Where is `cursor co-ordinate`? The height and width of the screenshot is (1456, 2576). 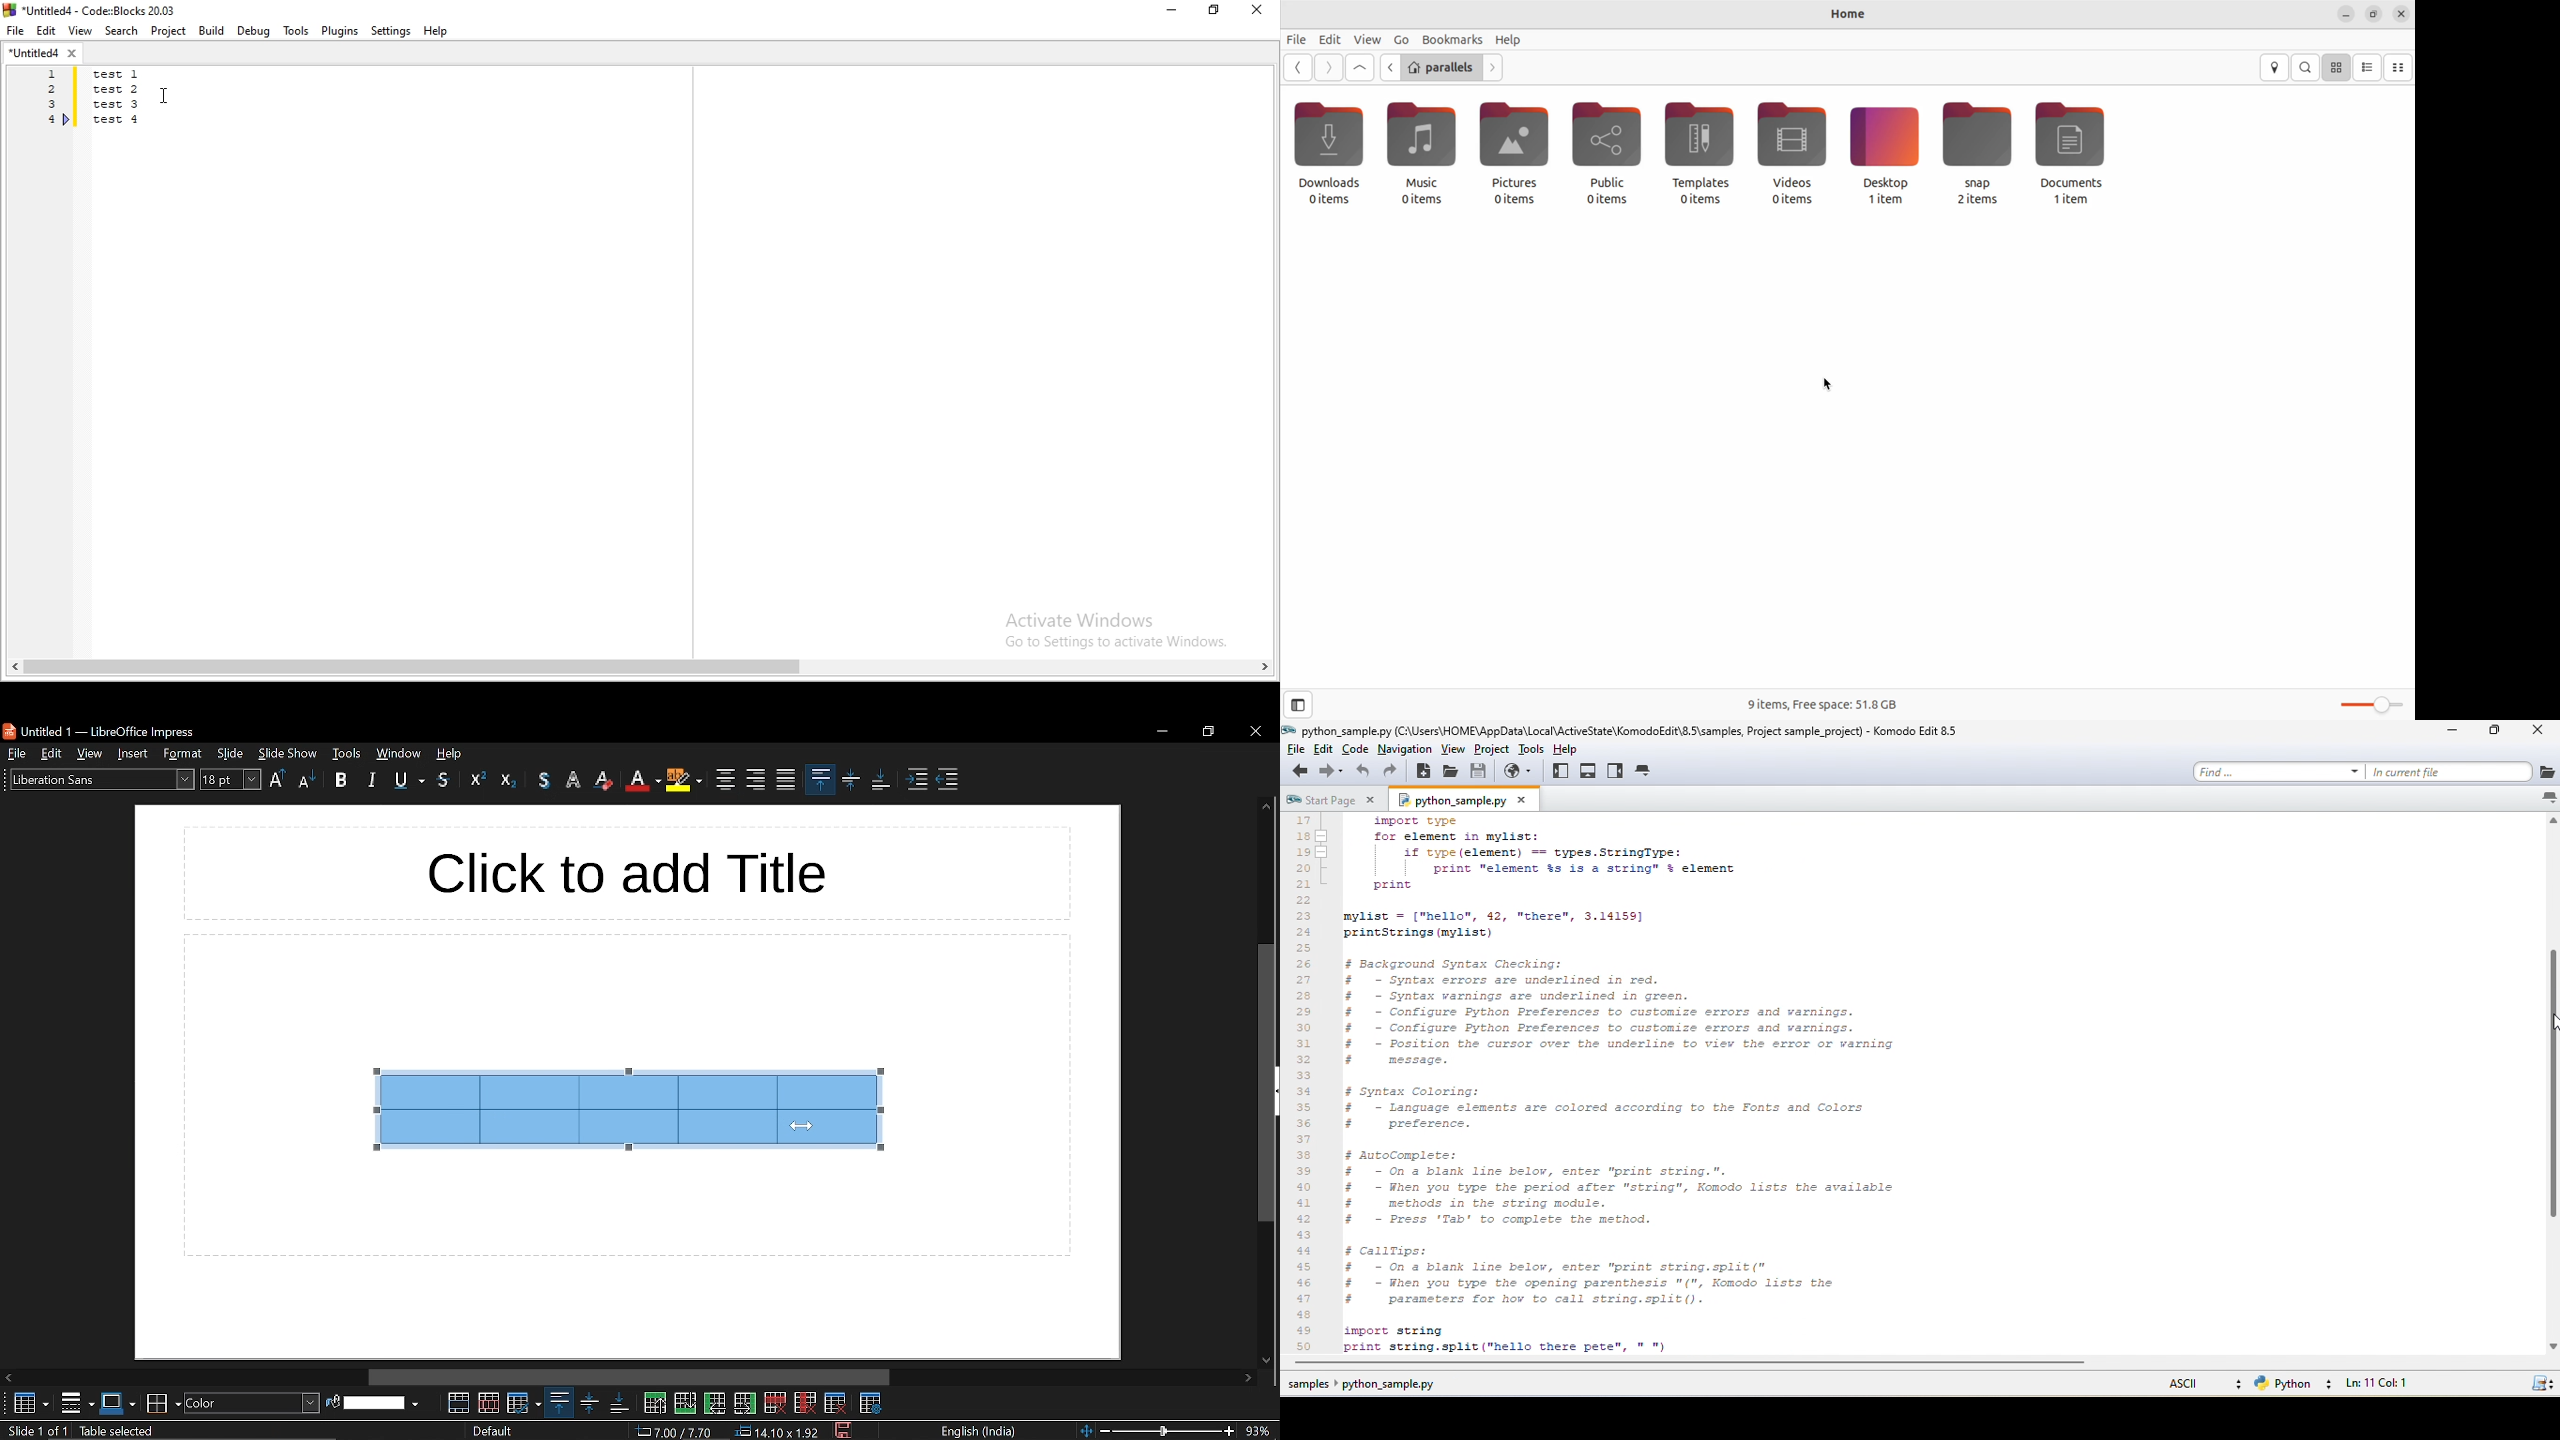 cursor co-ordinate is located at coordinates (676, 1432).